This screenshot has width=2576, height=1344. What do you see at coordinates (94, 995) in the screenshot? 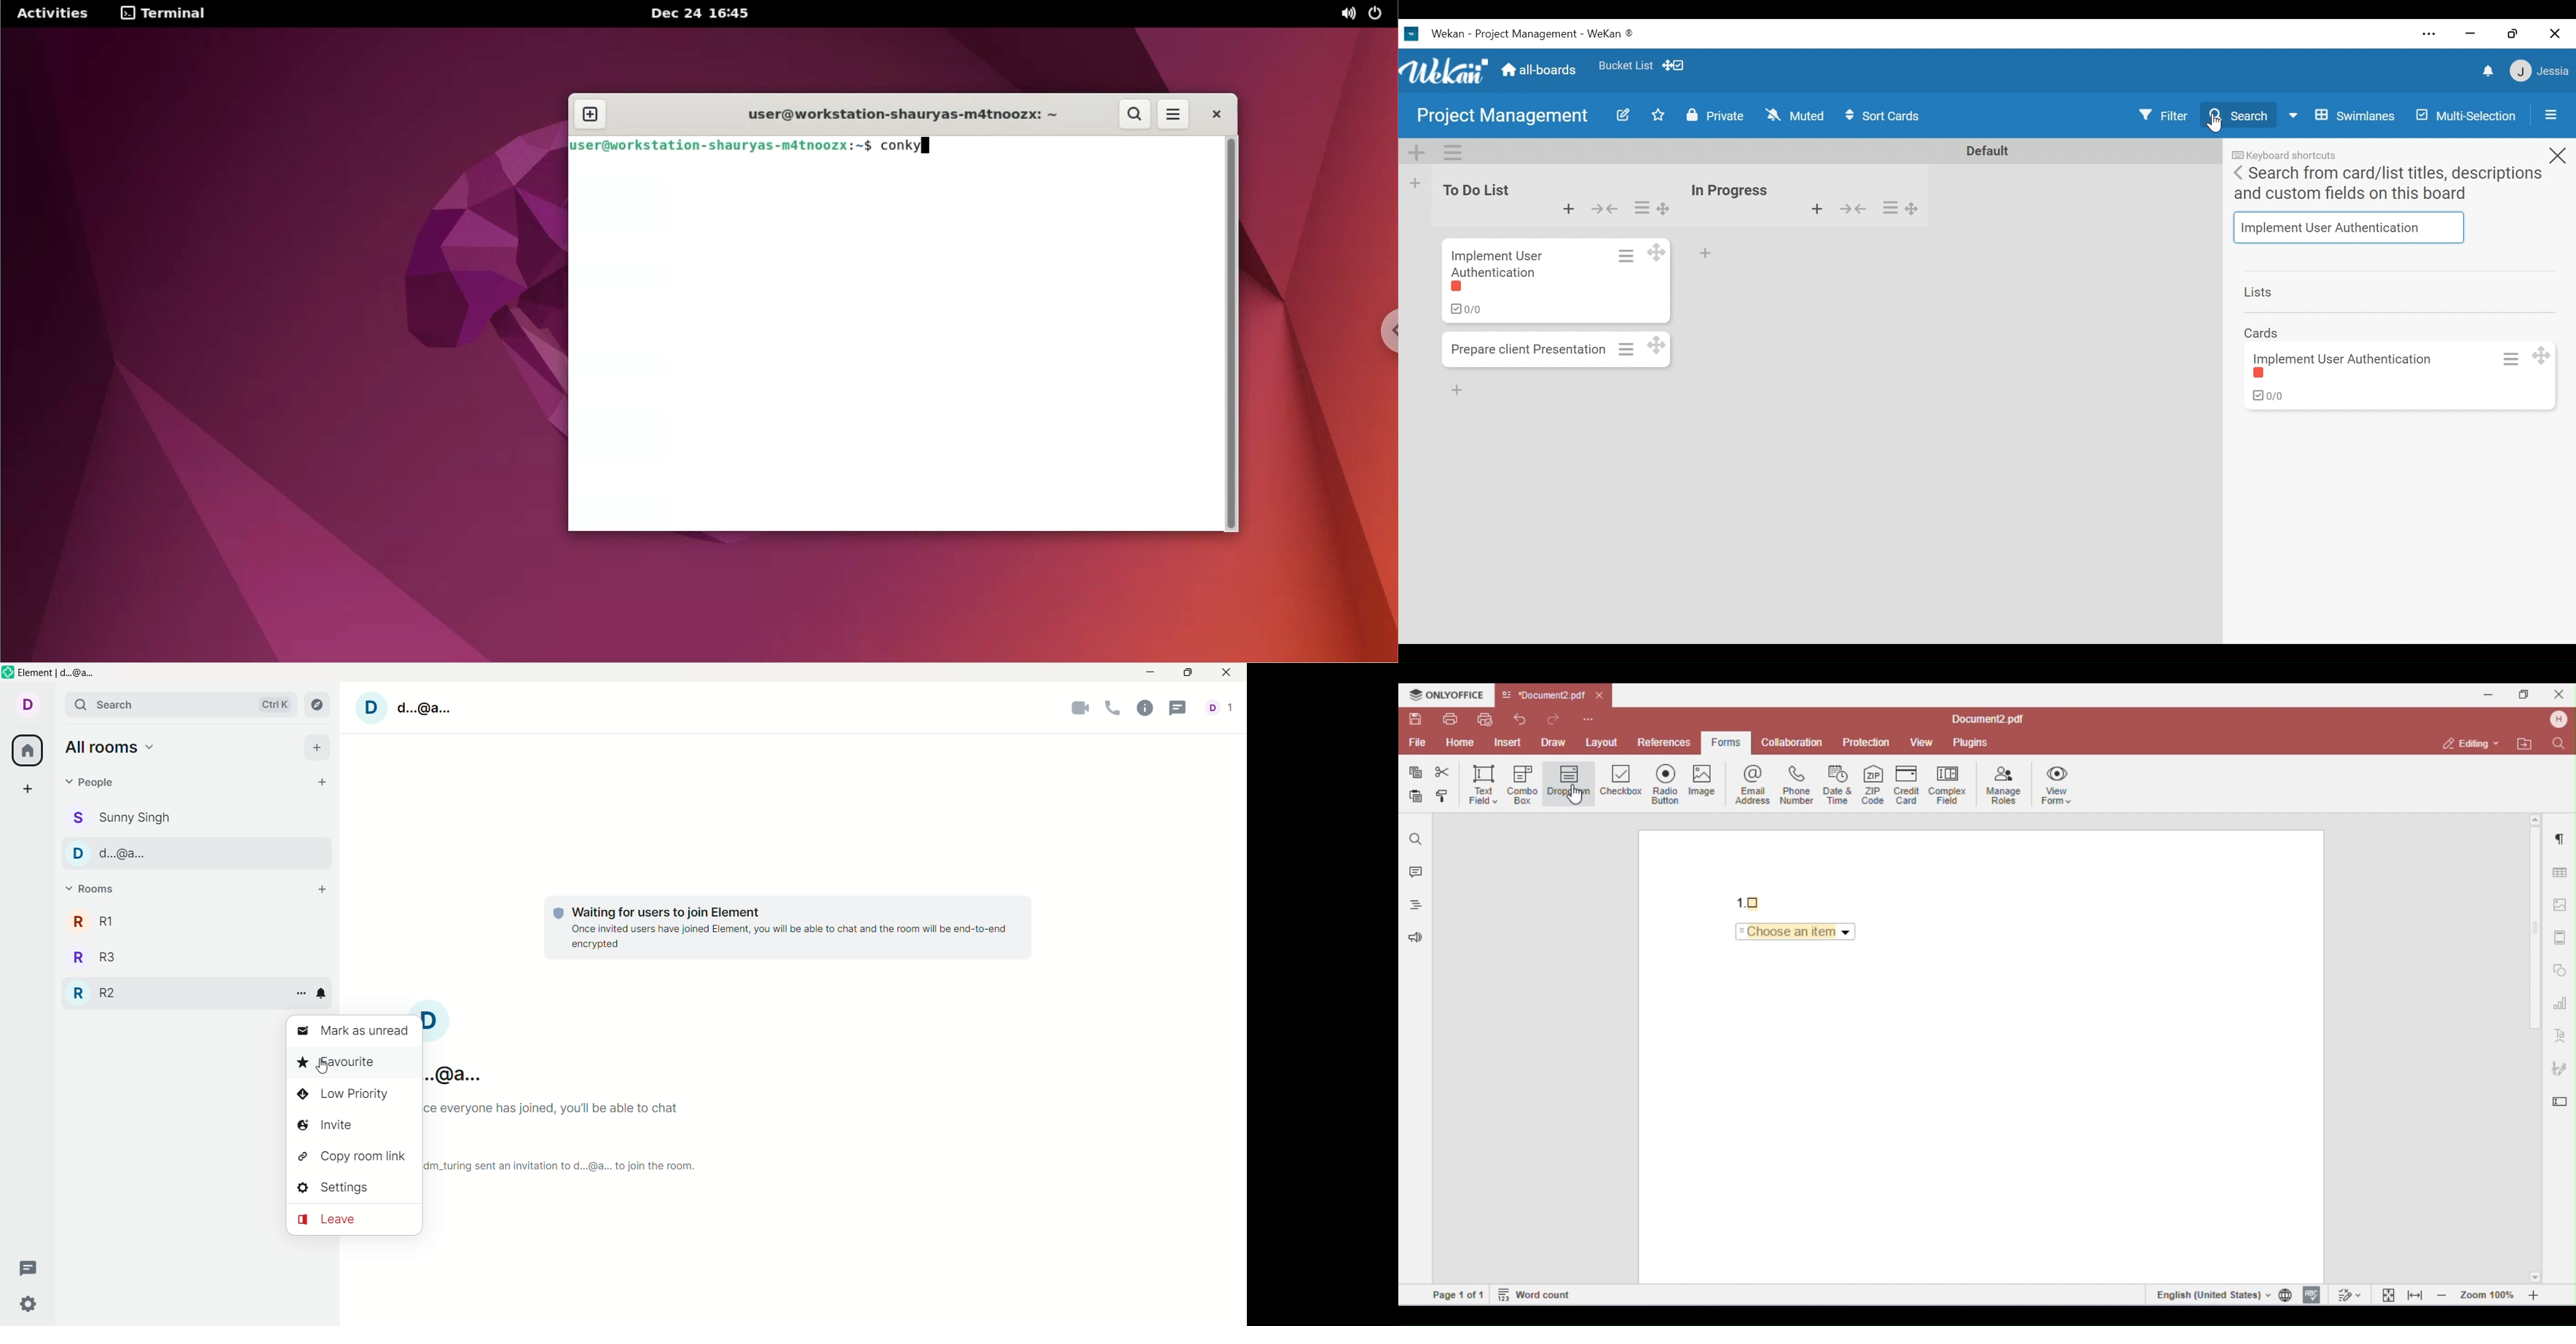
I see `R2 room` at bounding box center [94, 995].